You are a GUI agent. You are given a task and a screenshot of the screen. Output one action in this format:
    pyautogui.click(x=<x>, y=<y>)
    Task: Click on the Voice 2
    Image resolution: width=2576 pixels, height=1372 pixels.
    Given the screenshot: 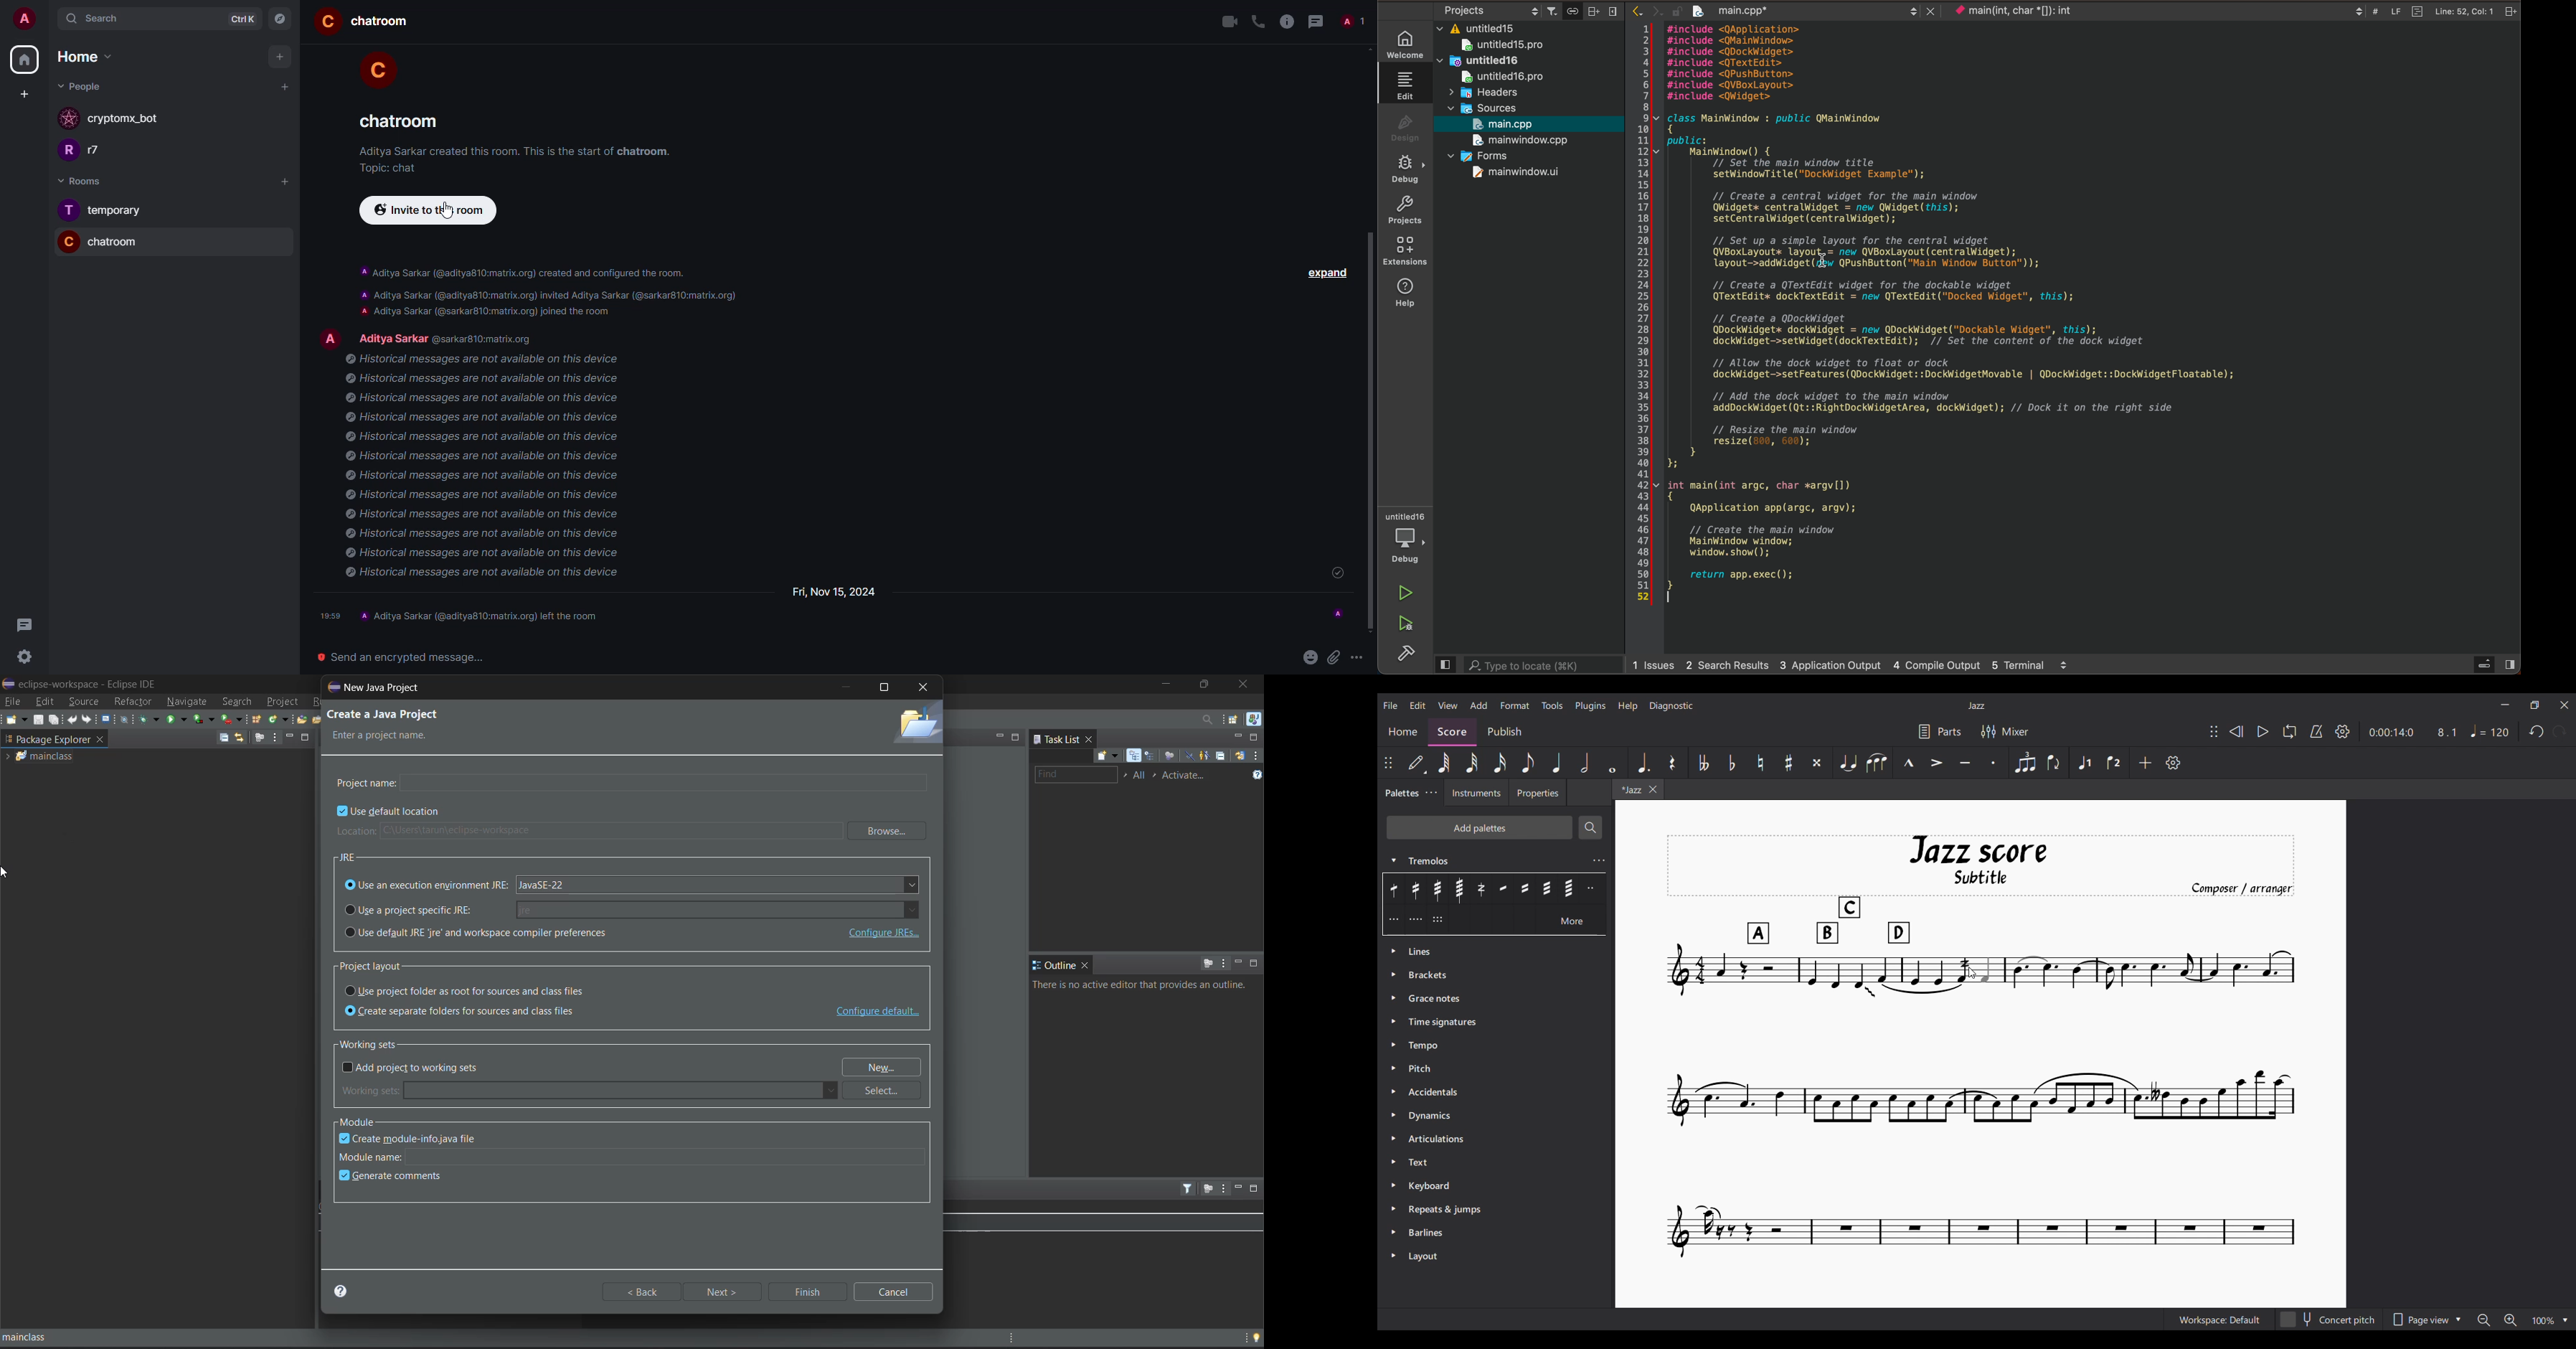 What is the action you would take?
    pyautogui.click(x=2113, y=762)
    